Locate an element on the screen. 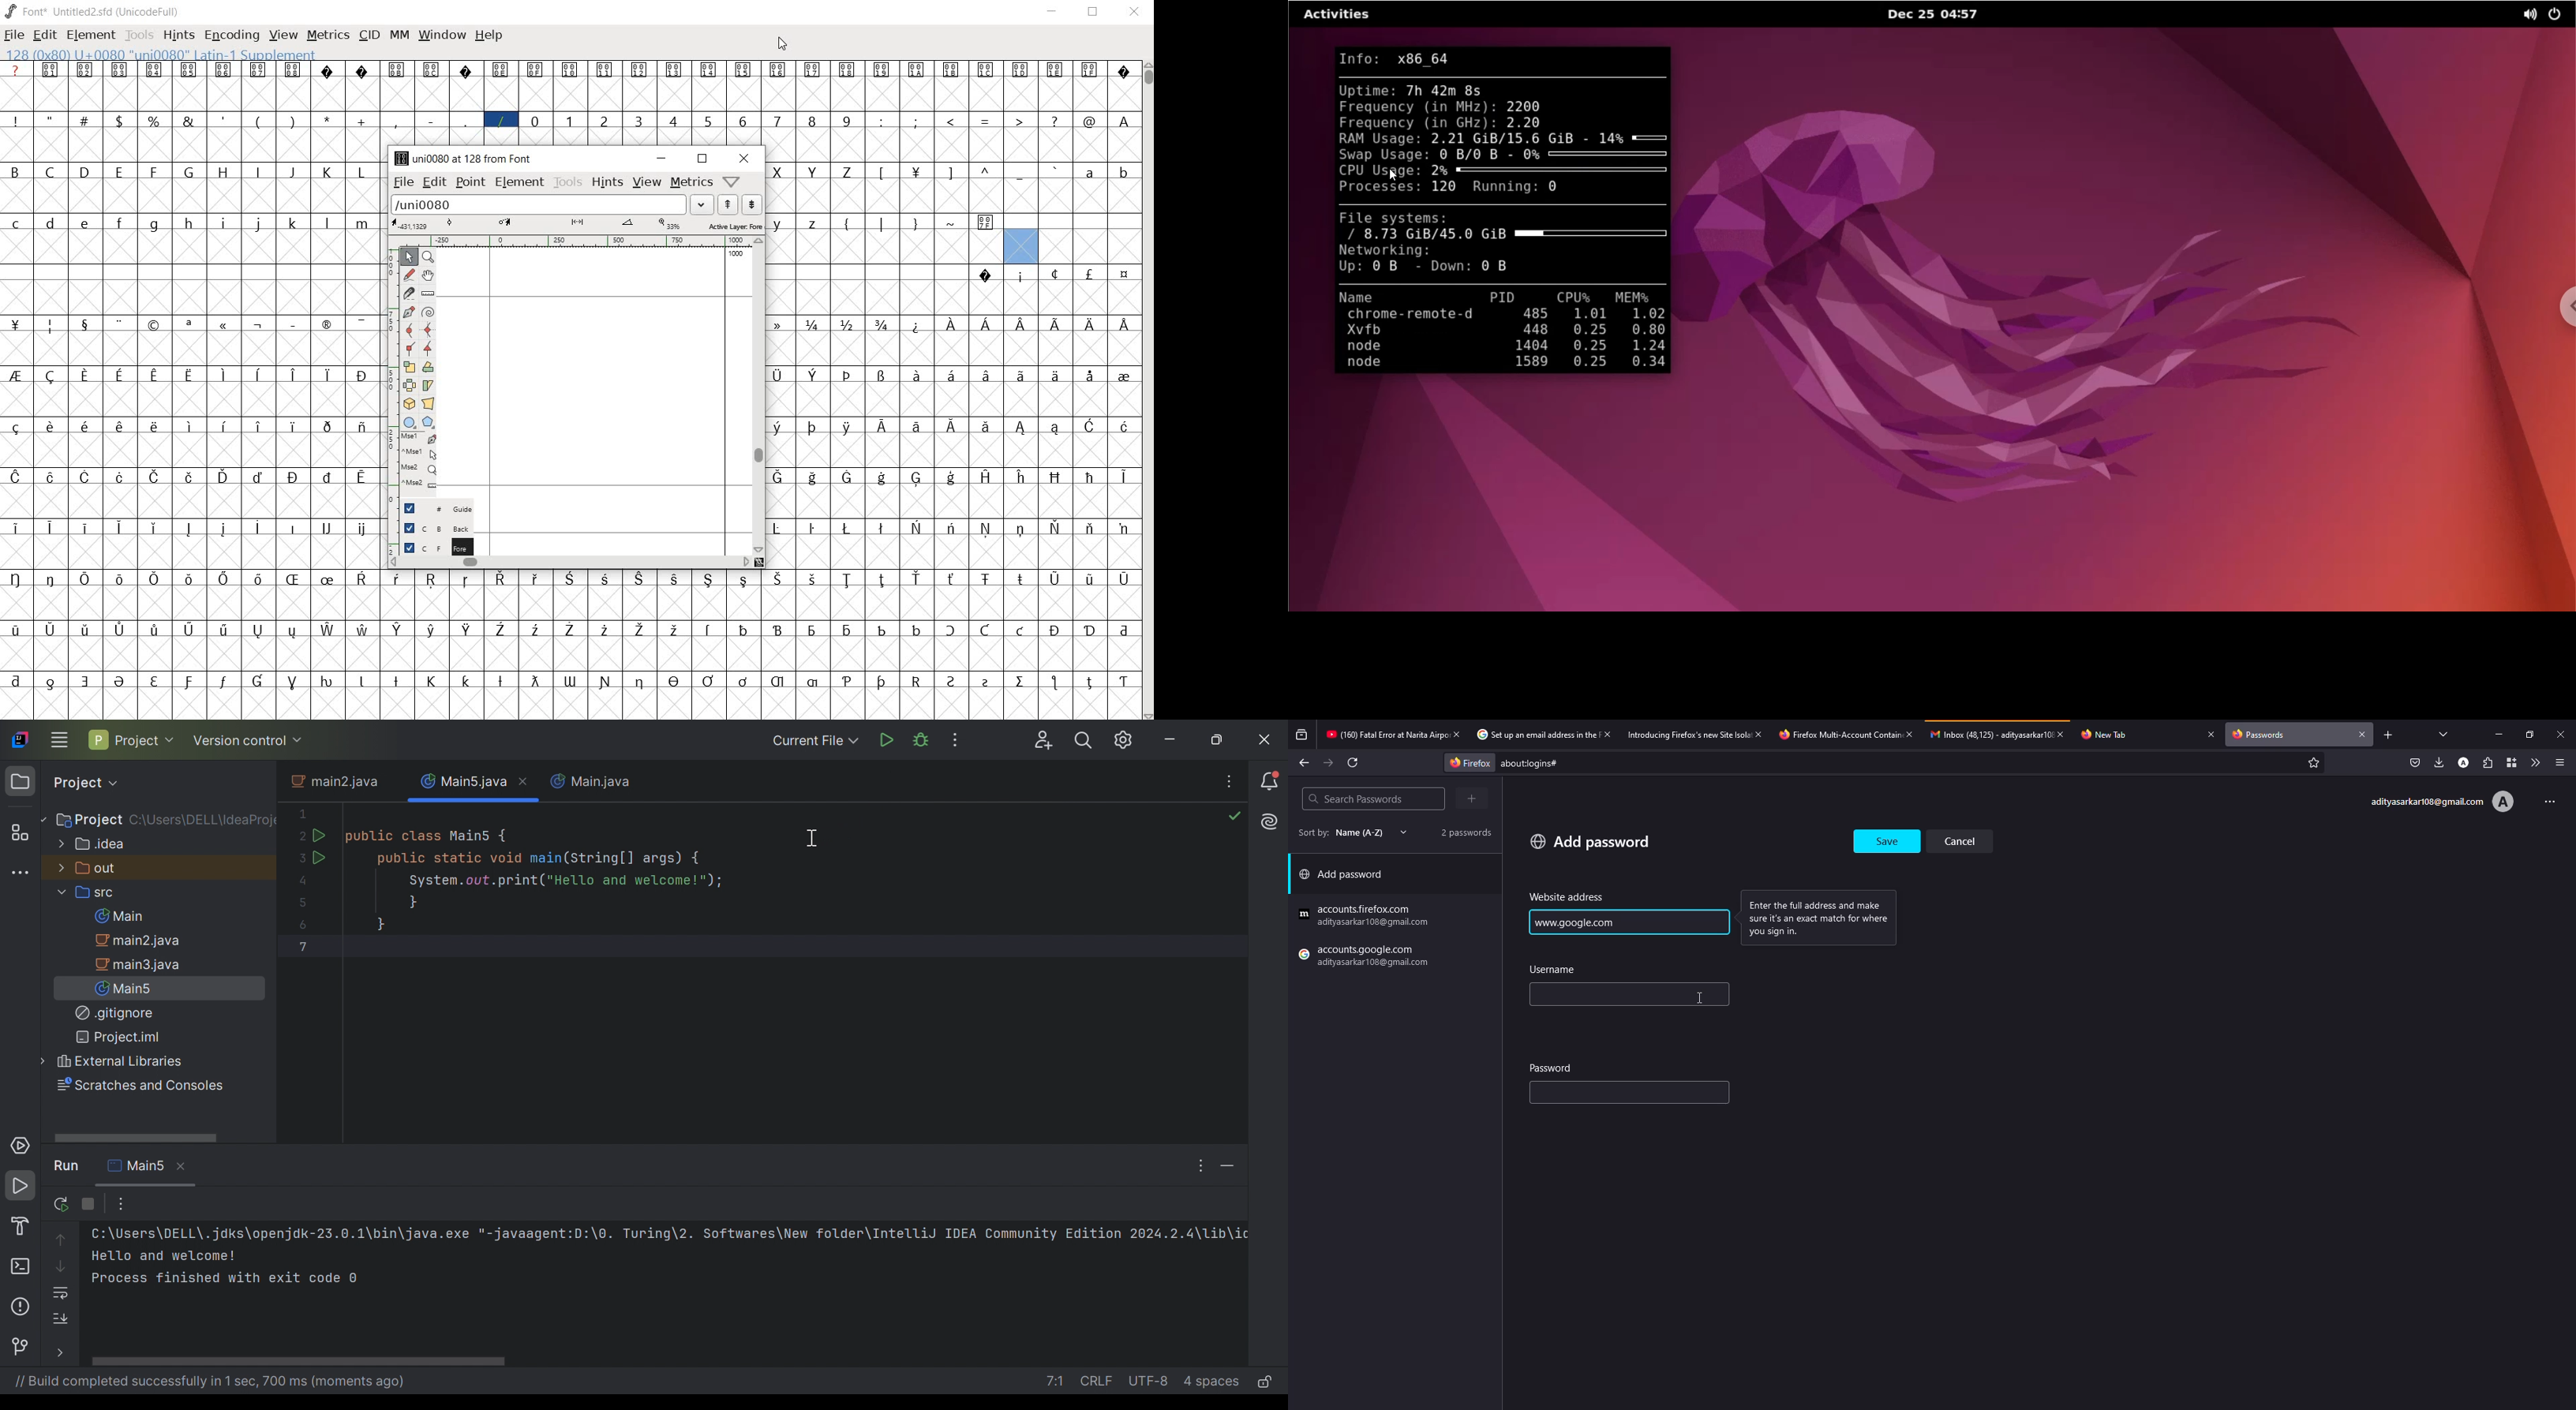 Image resolution: width=2576 pixels, height=1428 pixels. glyph is located at coordinates (363, 224).